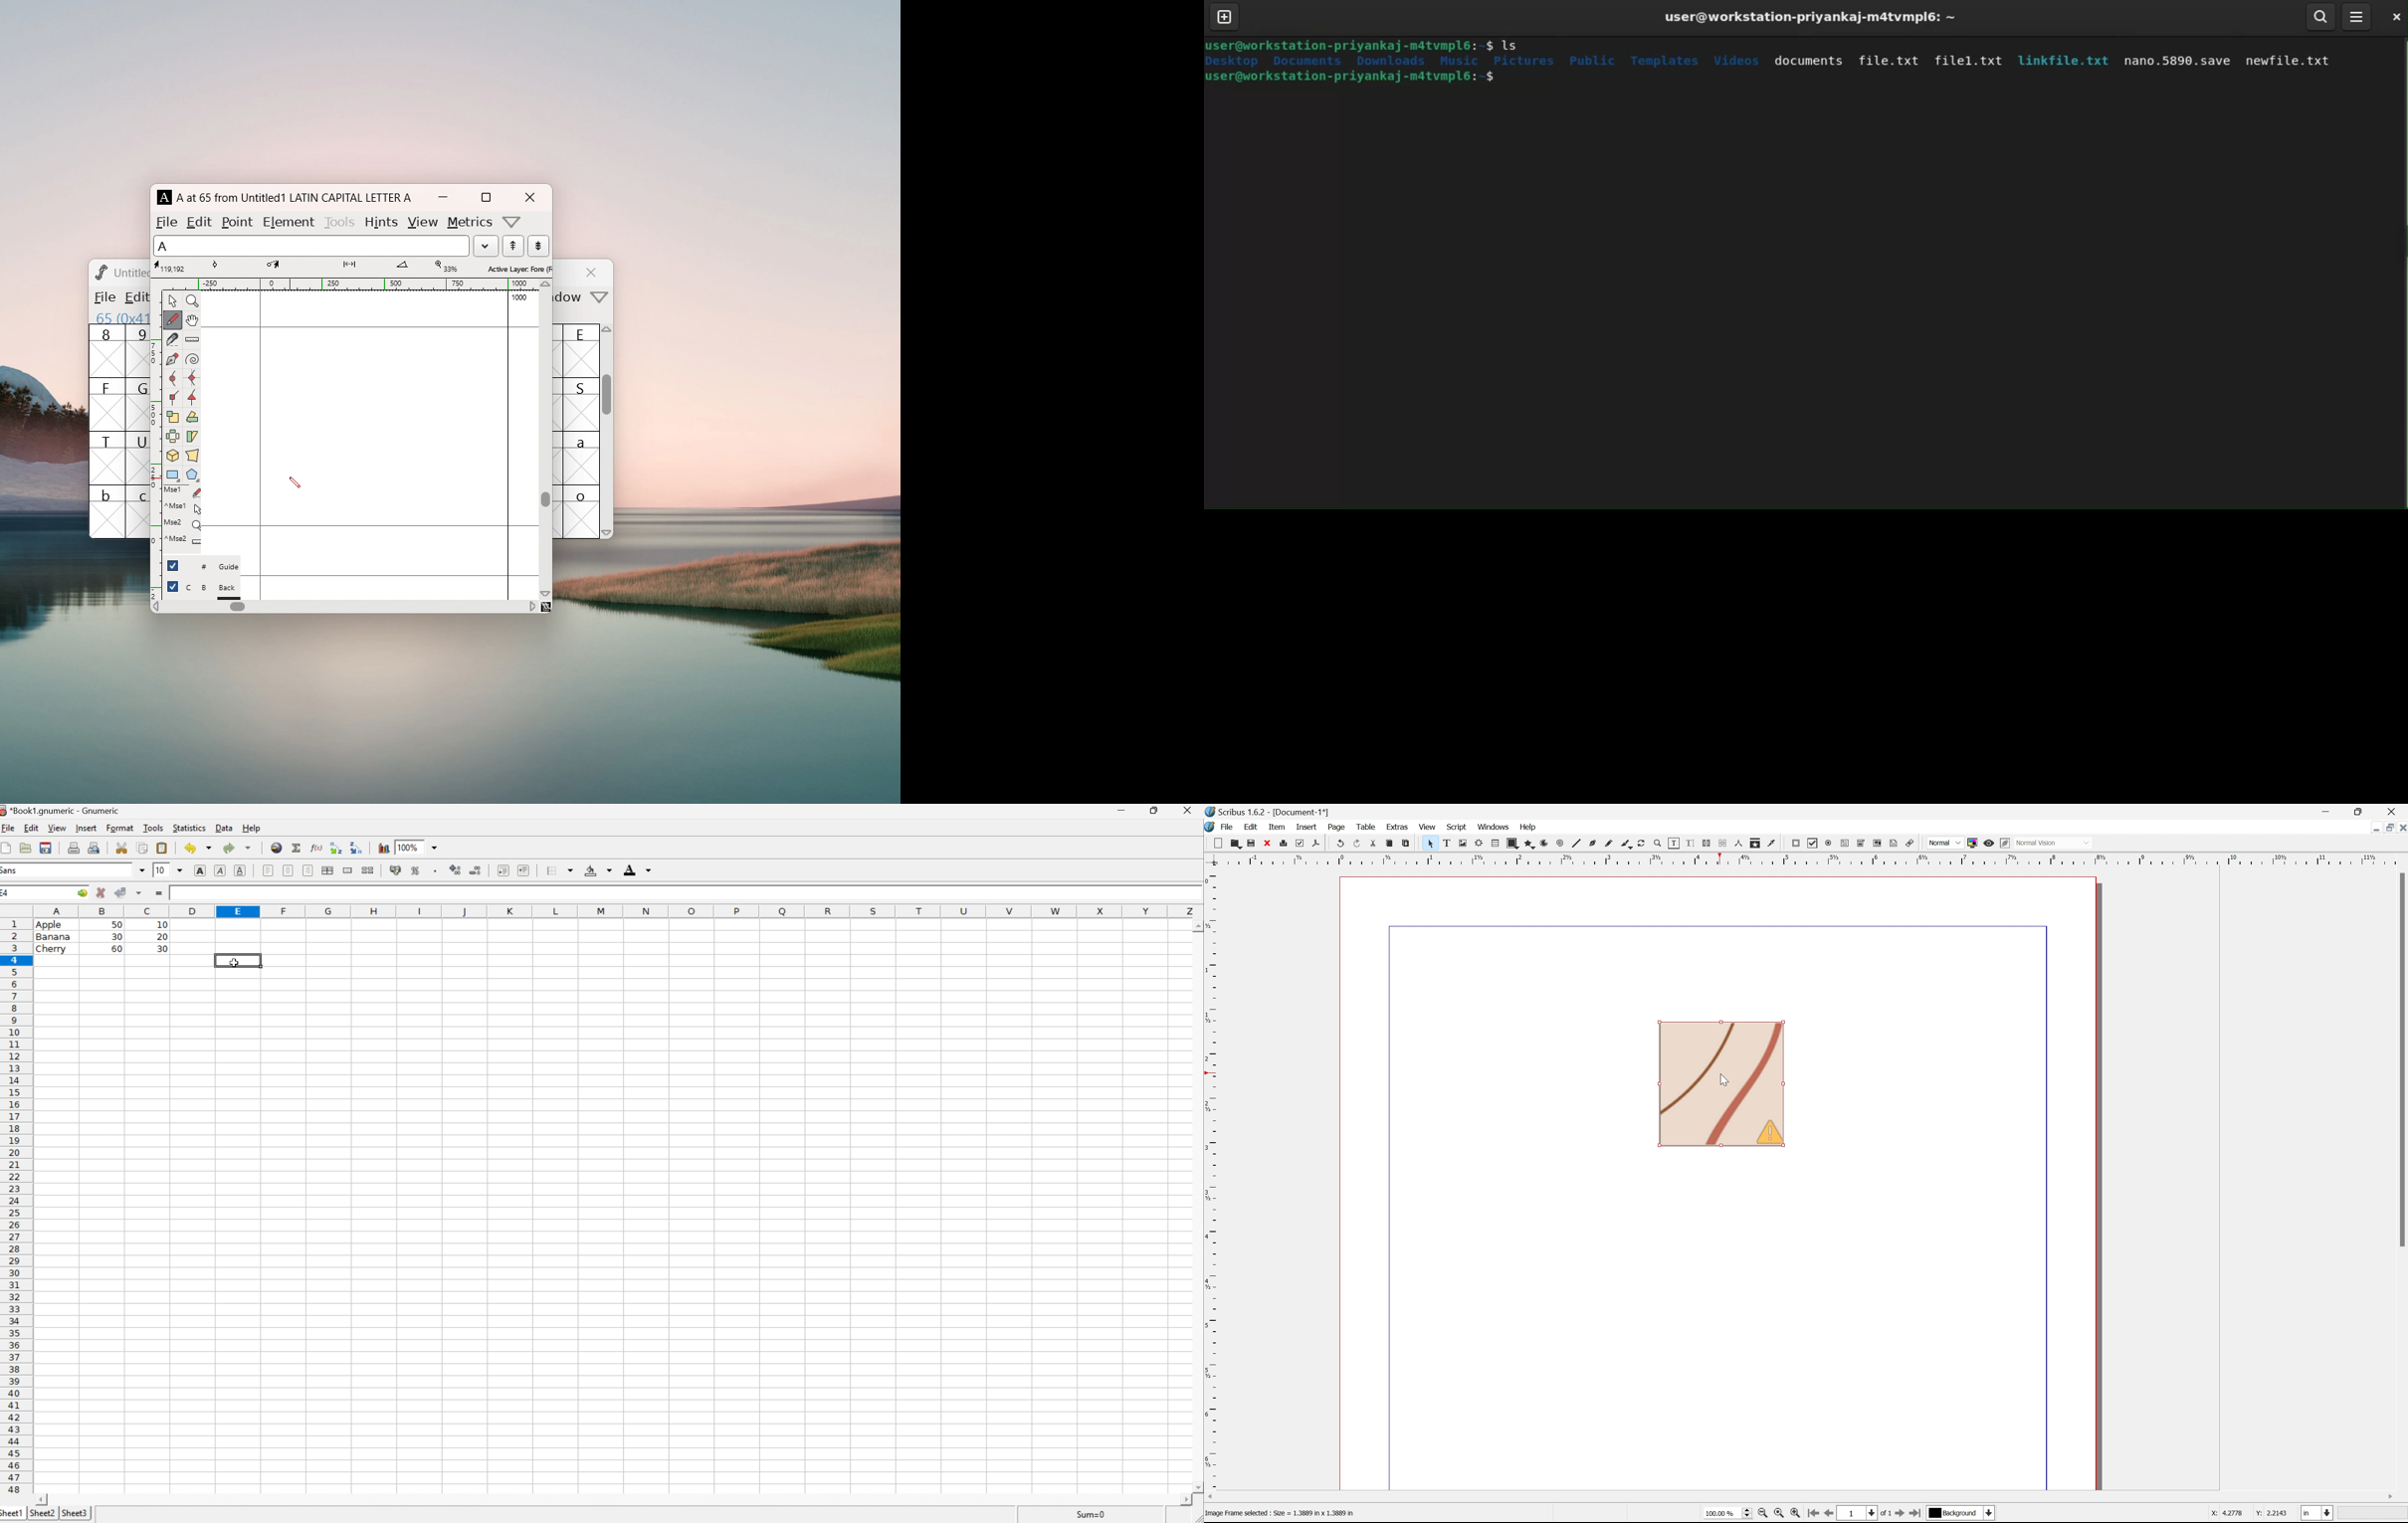  Describe the element at coordinates (9, 893) in the screenshot. I see `E4` at that location.